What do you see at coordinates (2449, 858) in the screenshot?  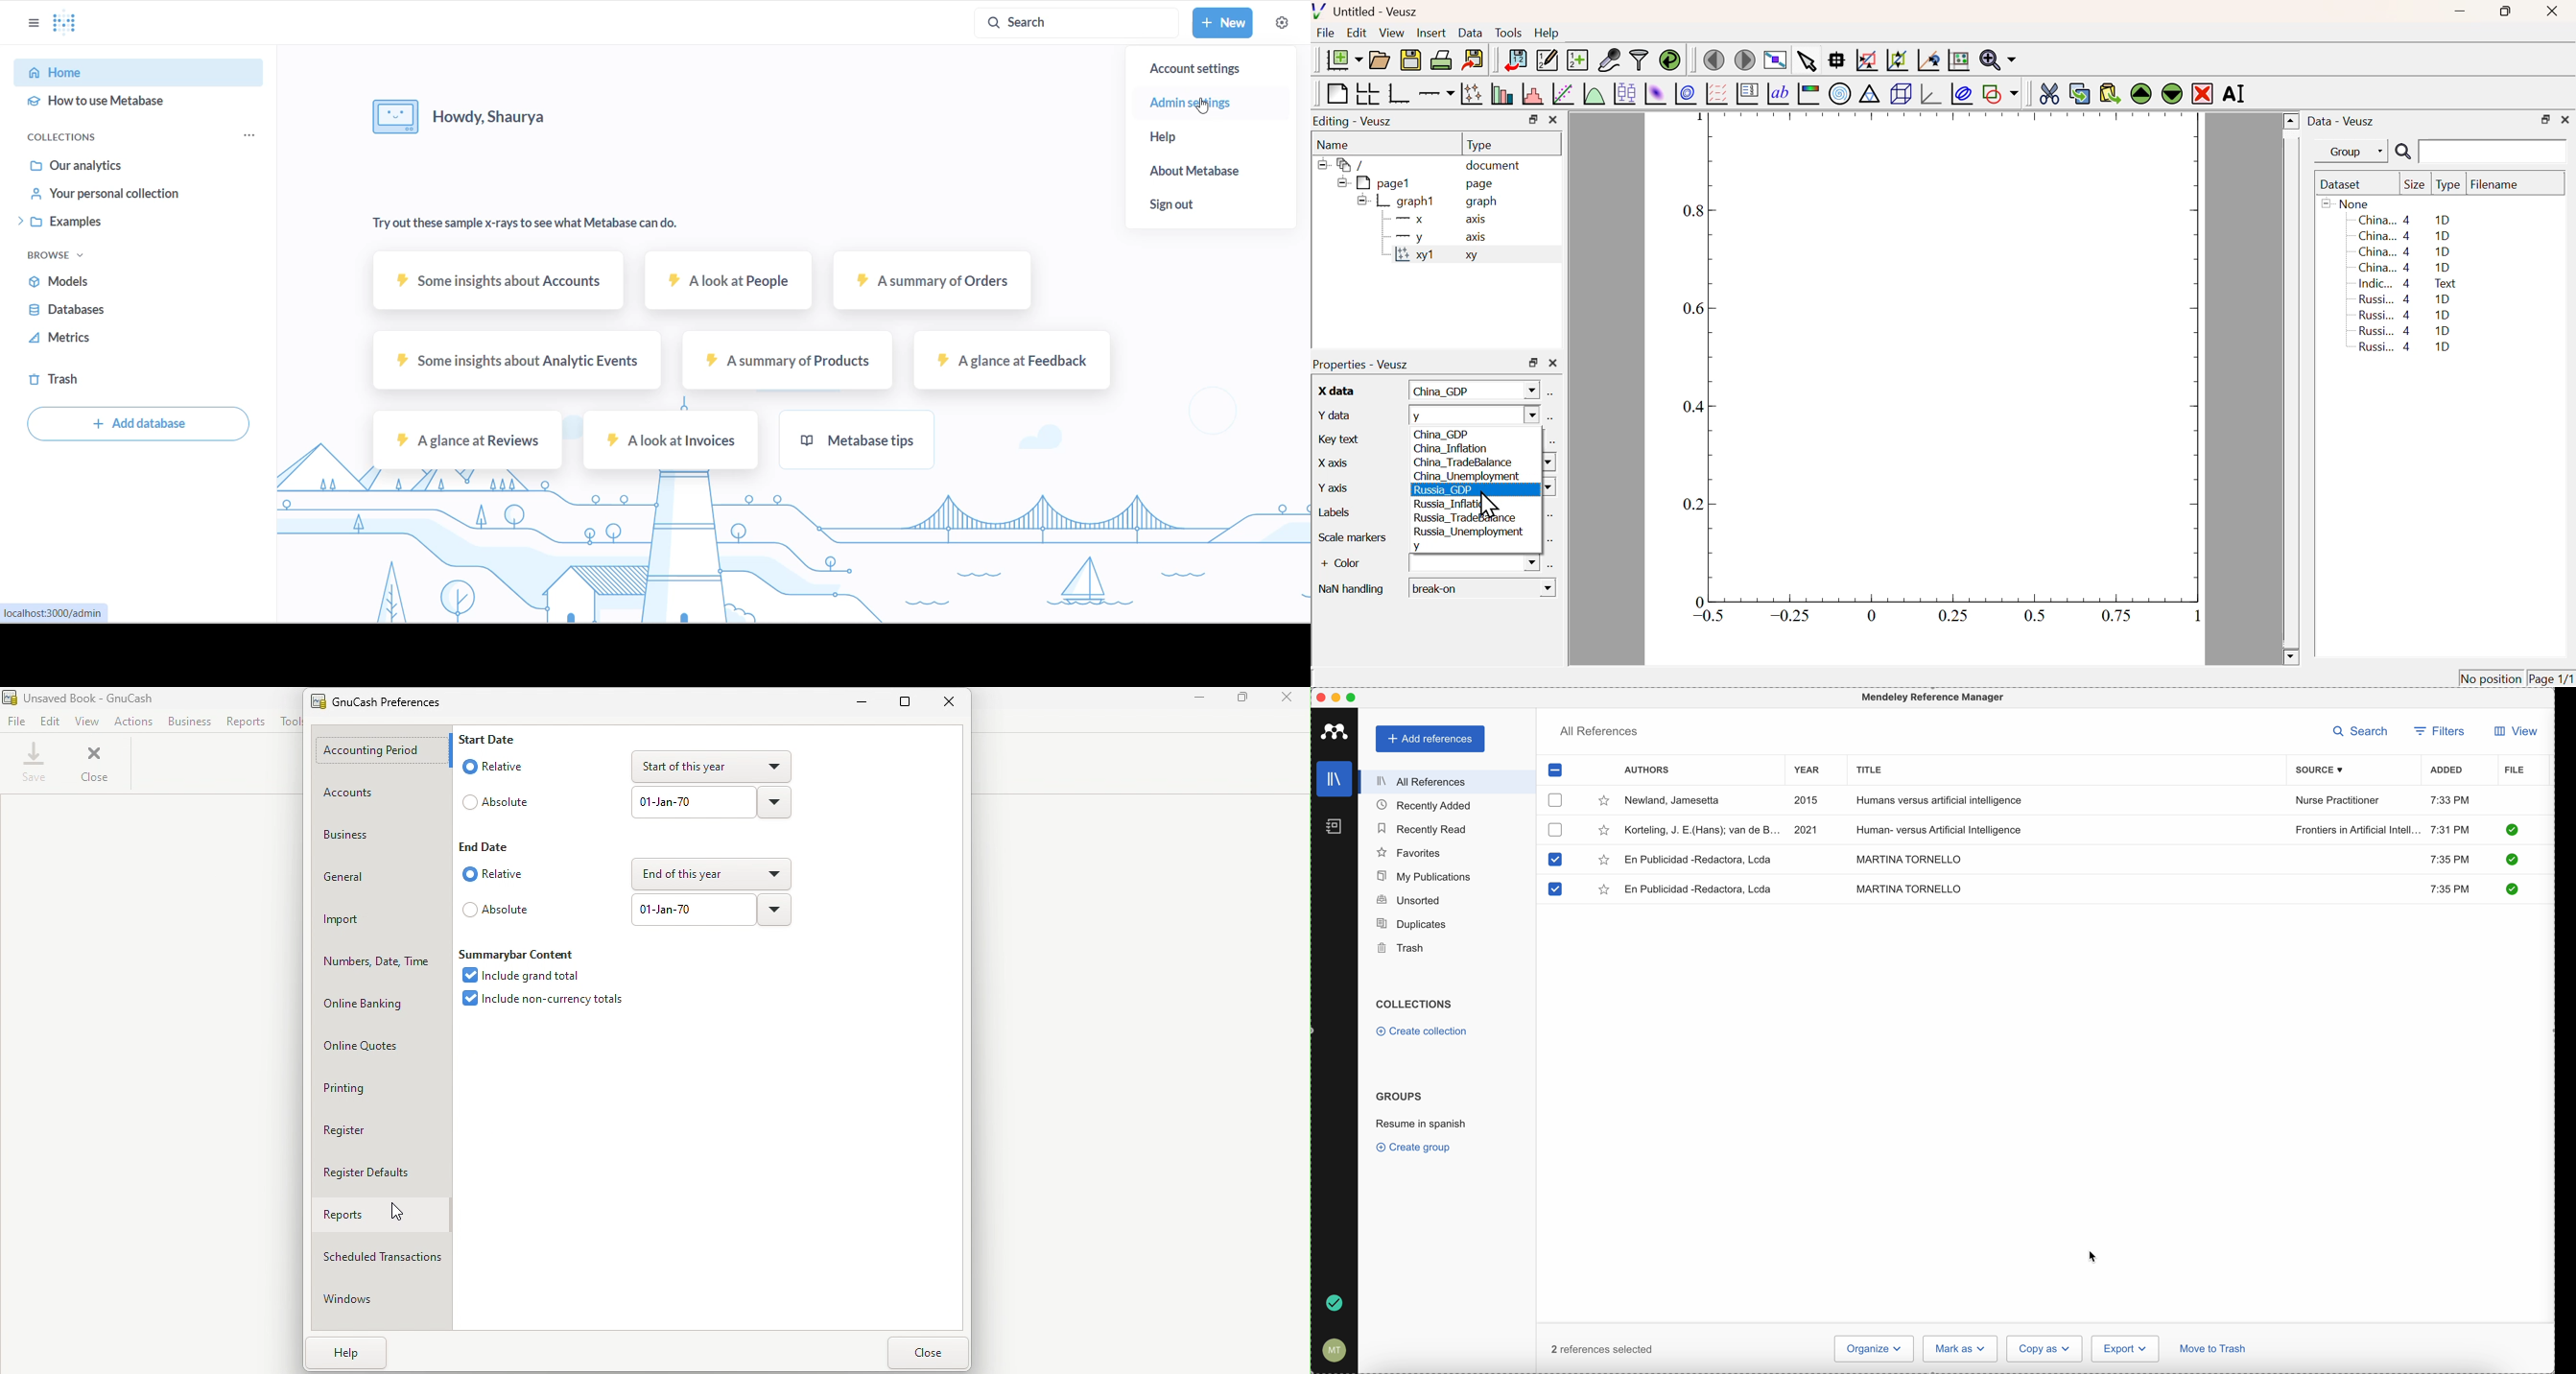 I see `7:35 PM` at bounding box center [2449, 858].